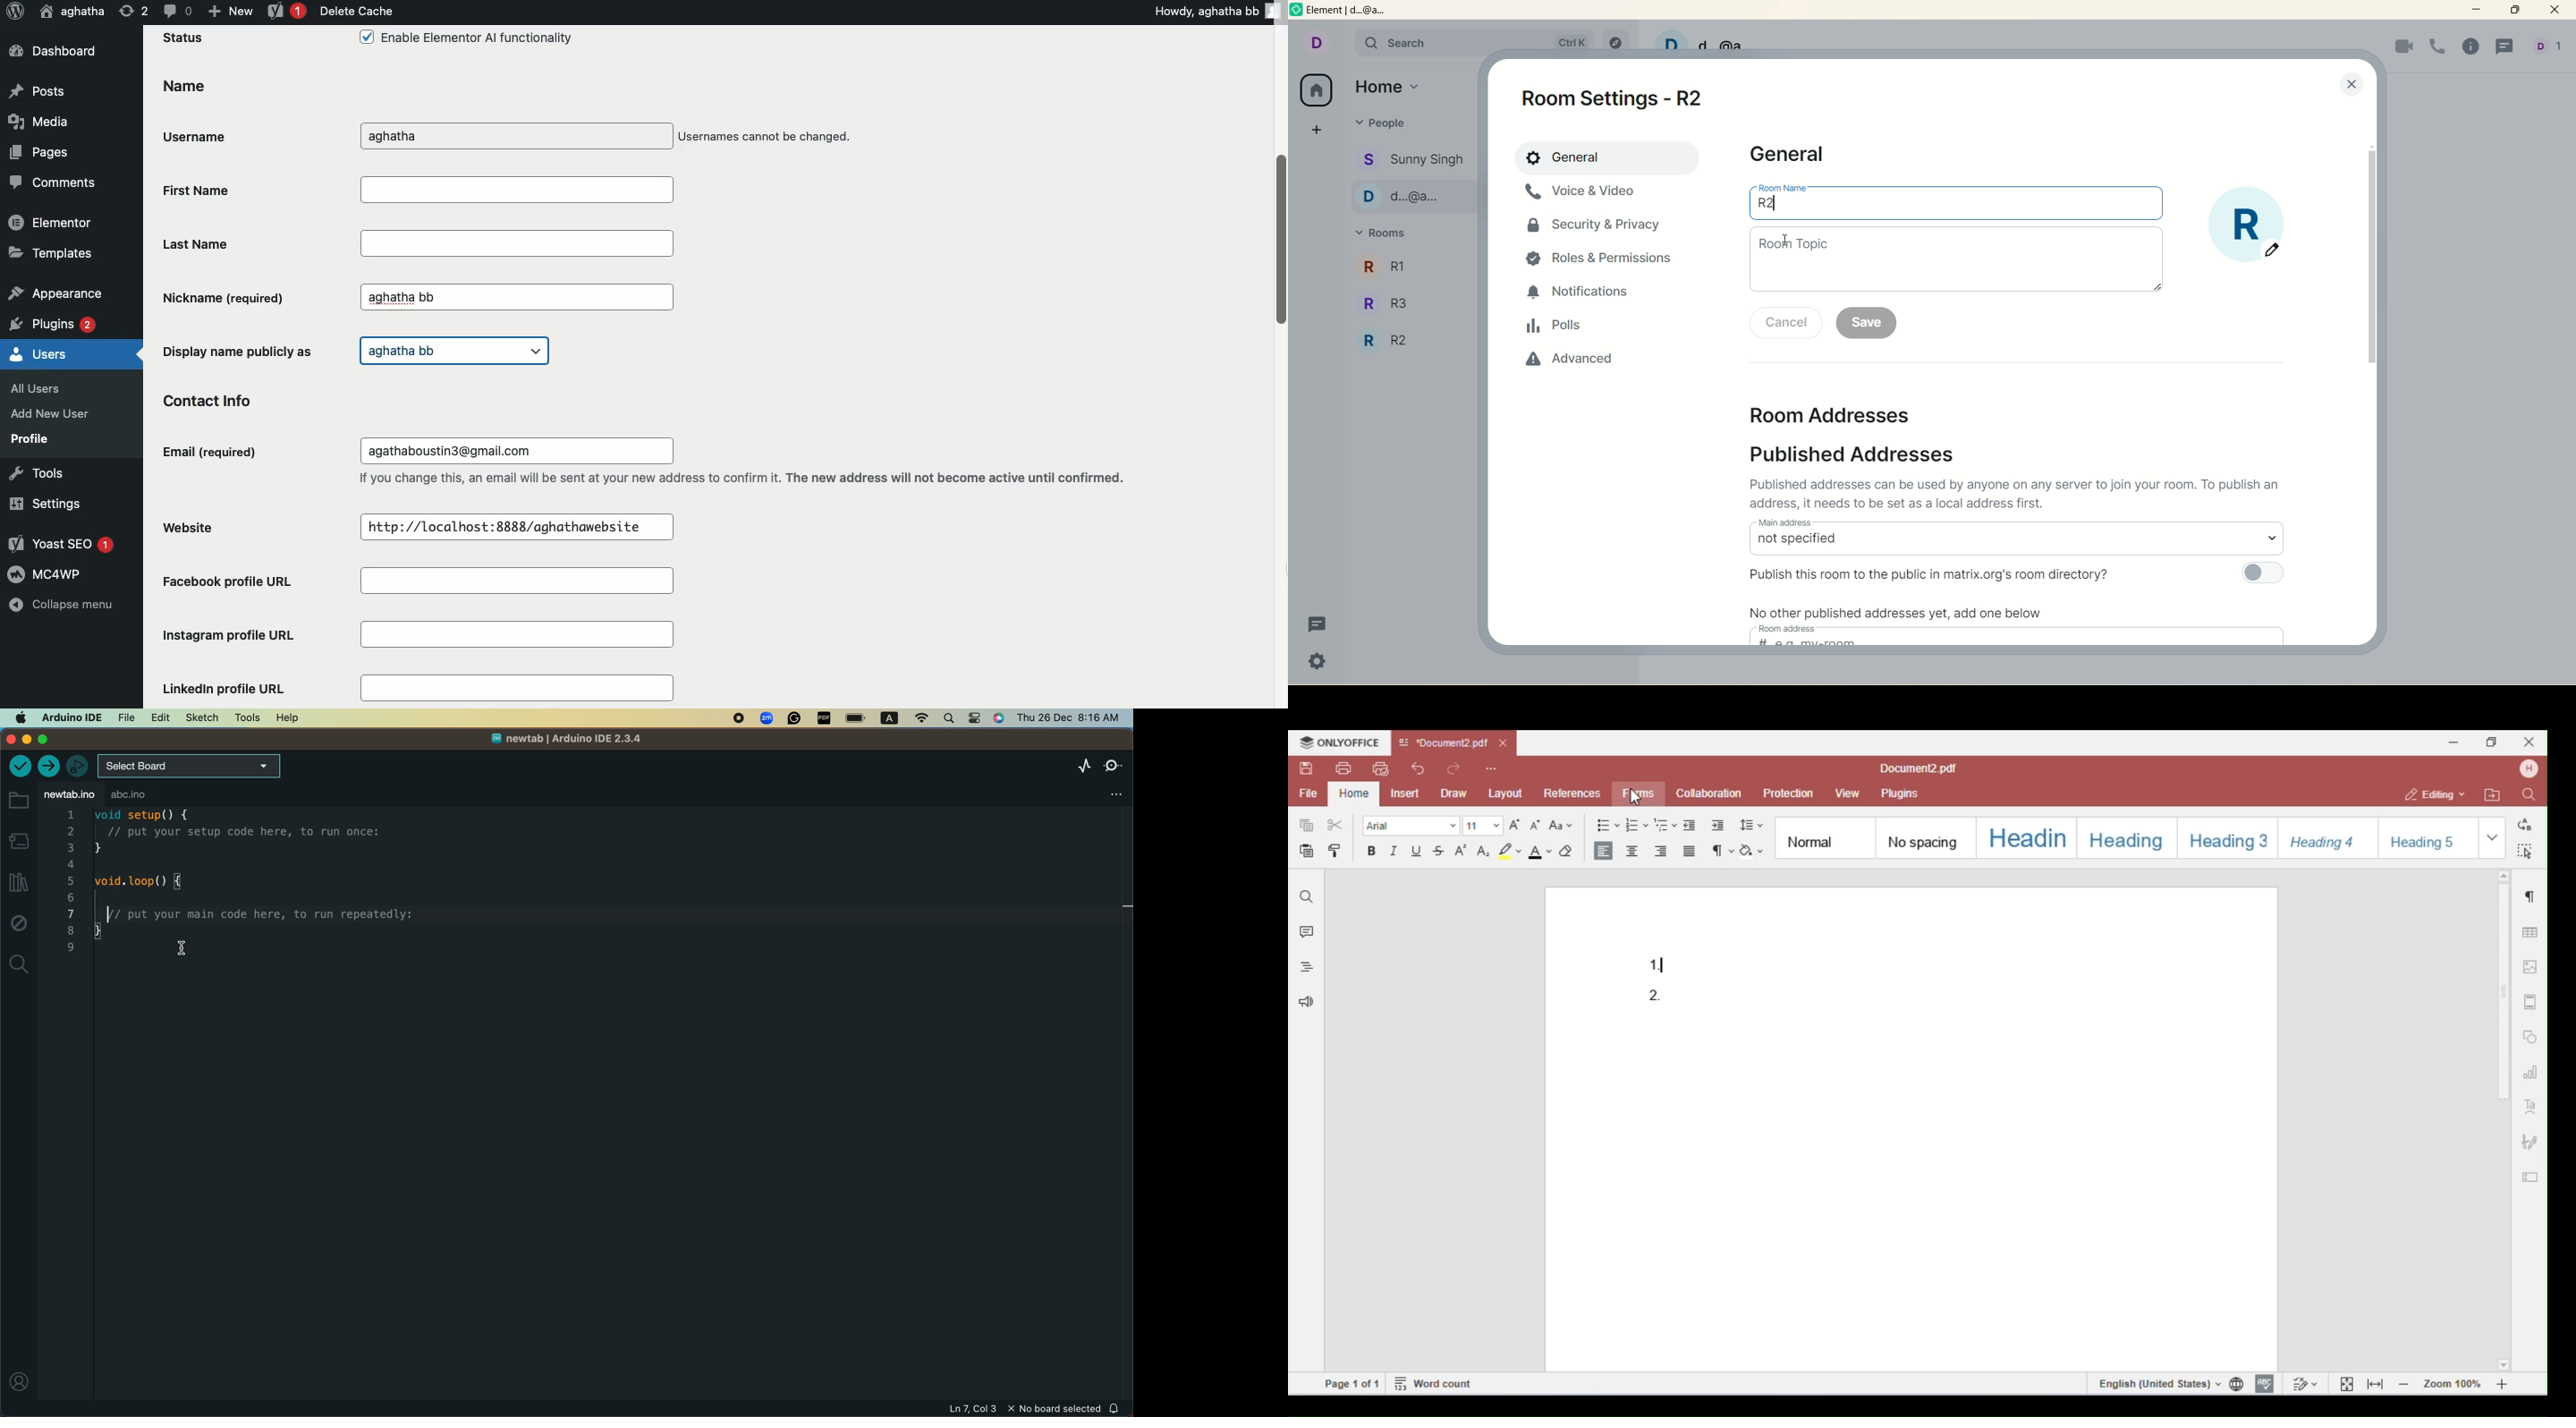 The image size is (2576, 1428). I want to click on published address, so click(1864, 454).